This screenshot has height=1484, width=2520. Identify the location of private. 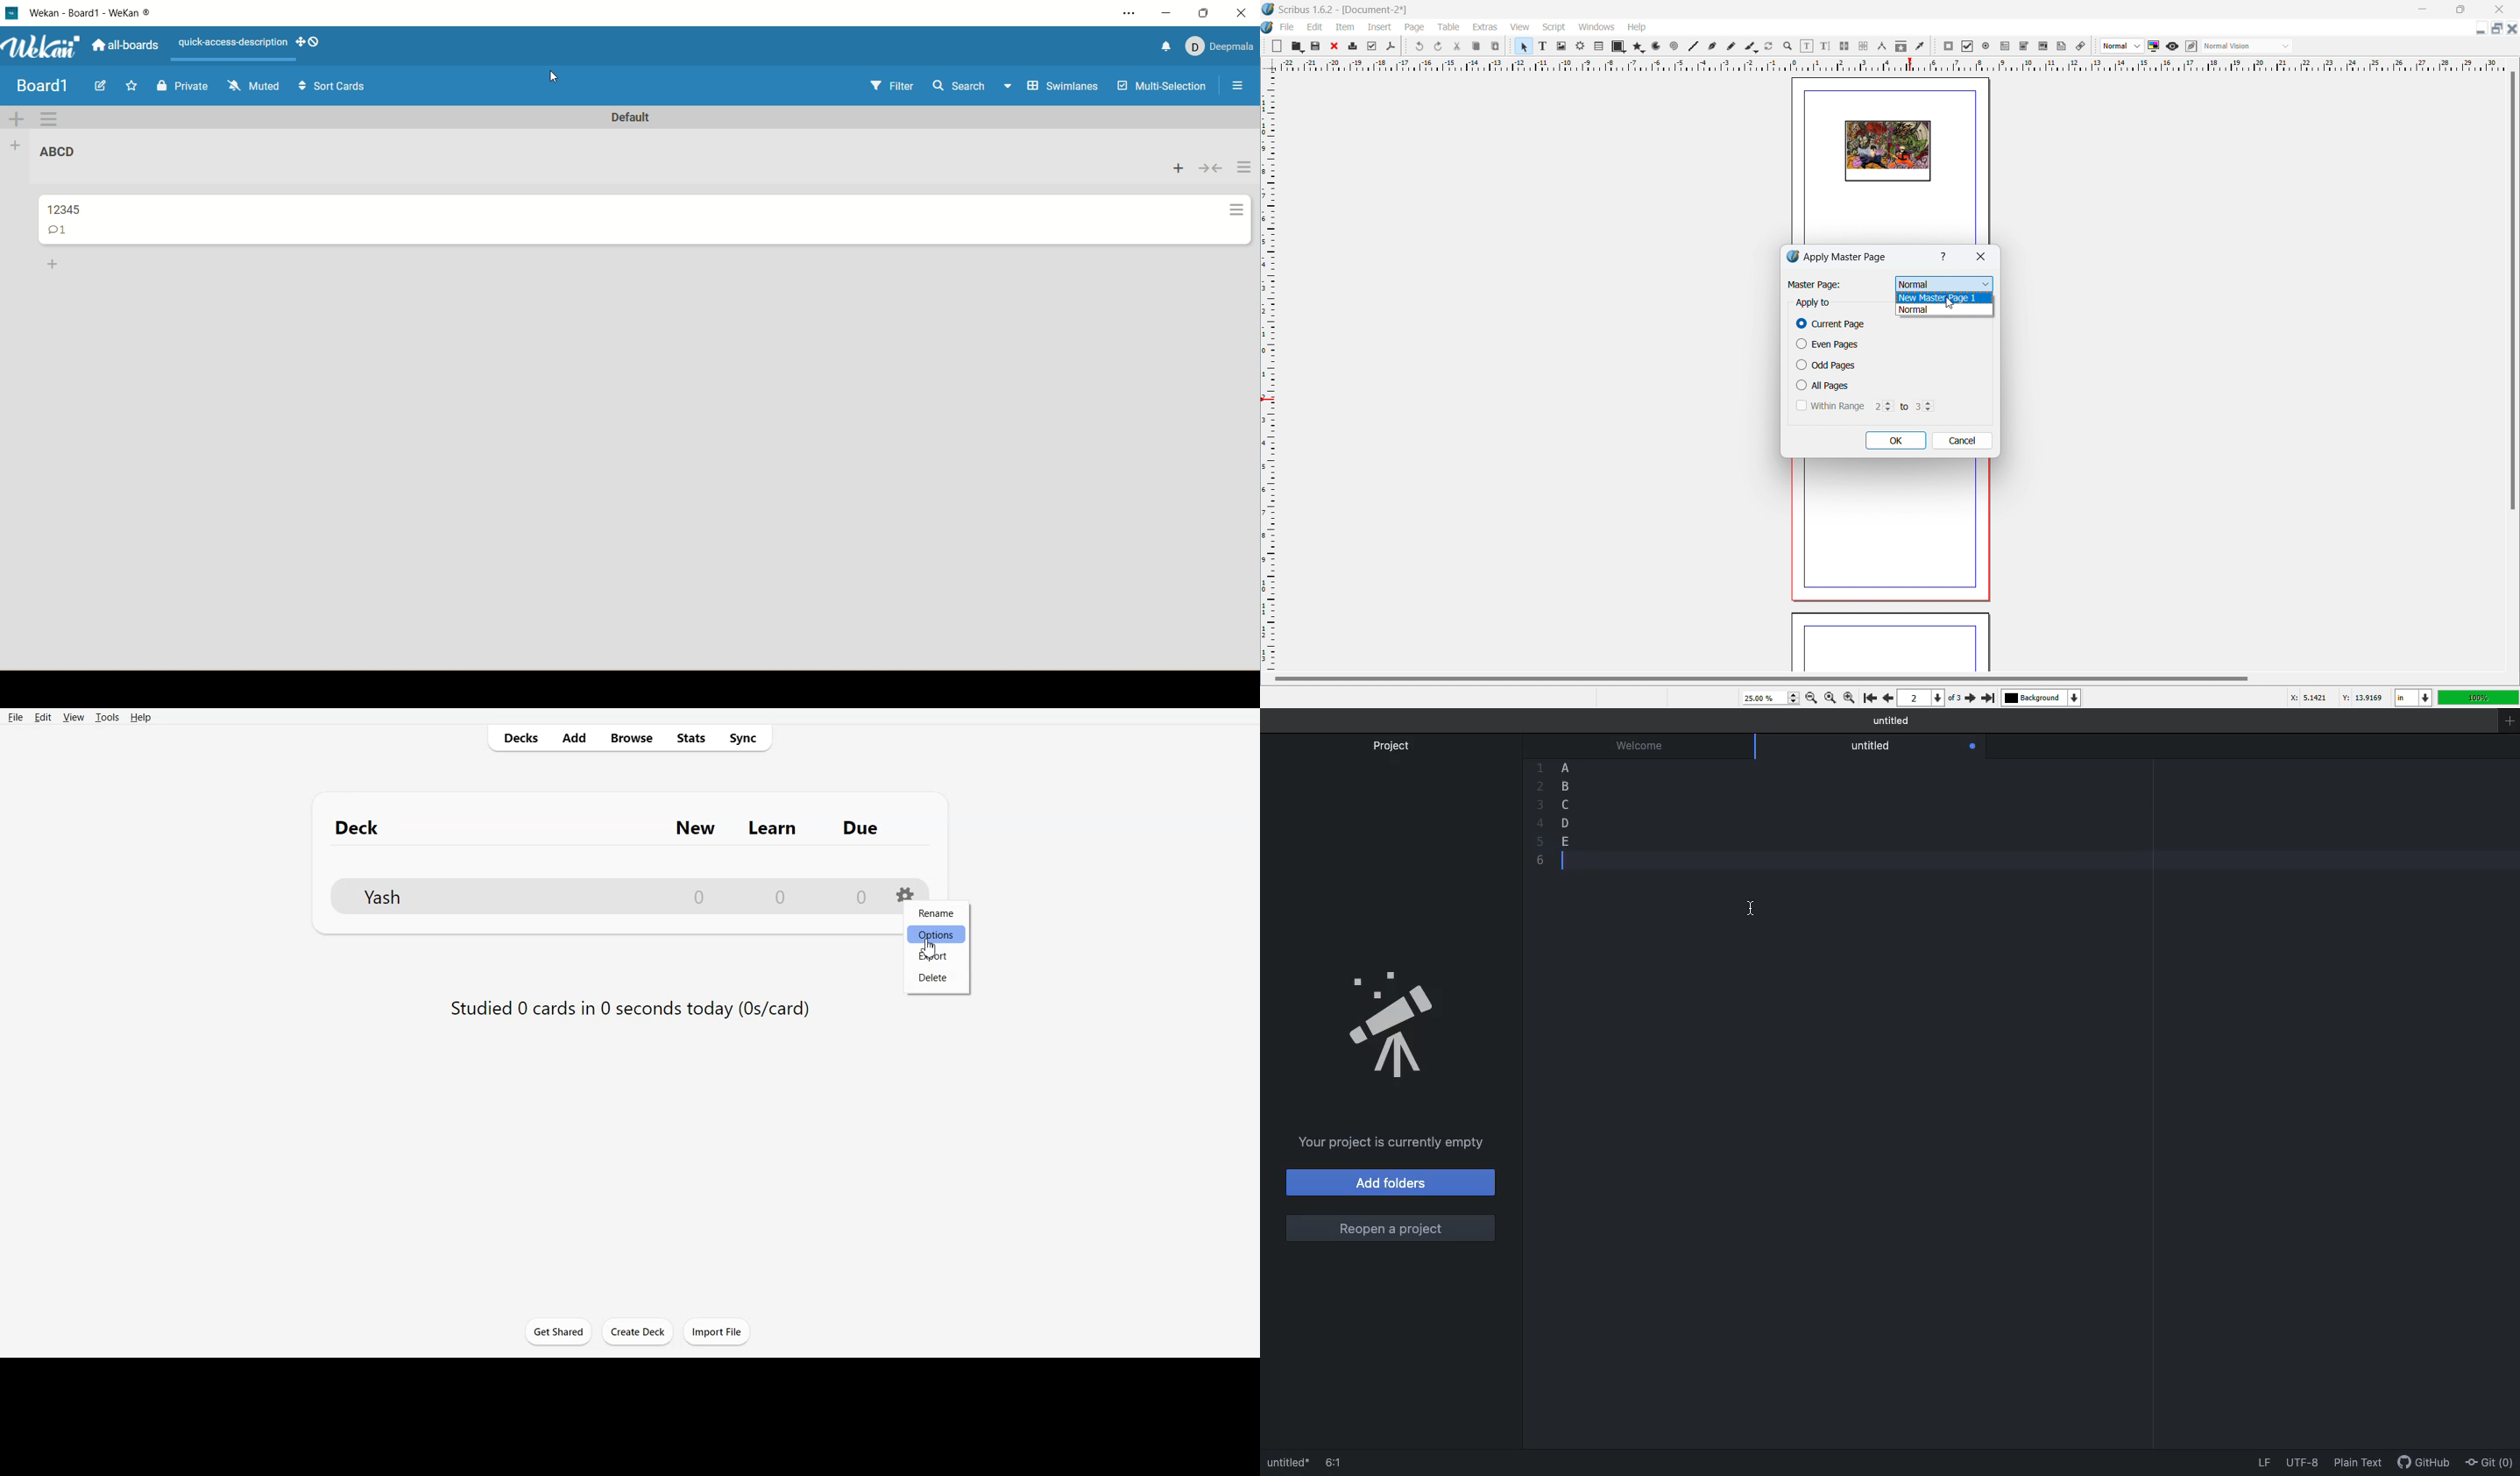
(183, 84).